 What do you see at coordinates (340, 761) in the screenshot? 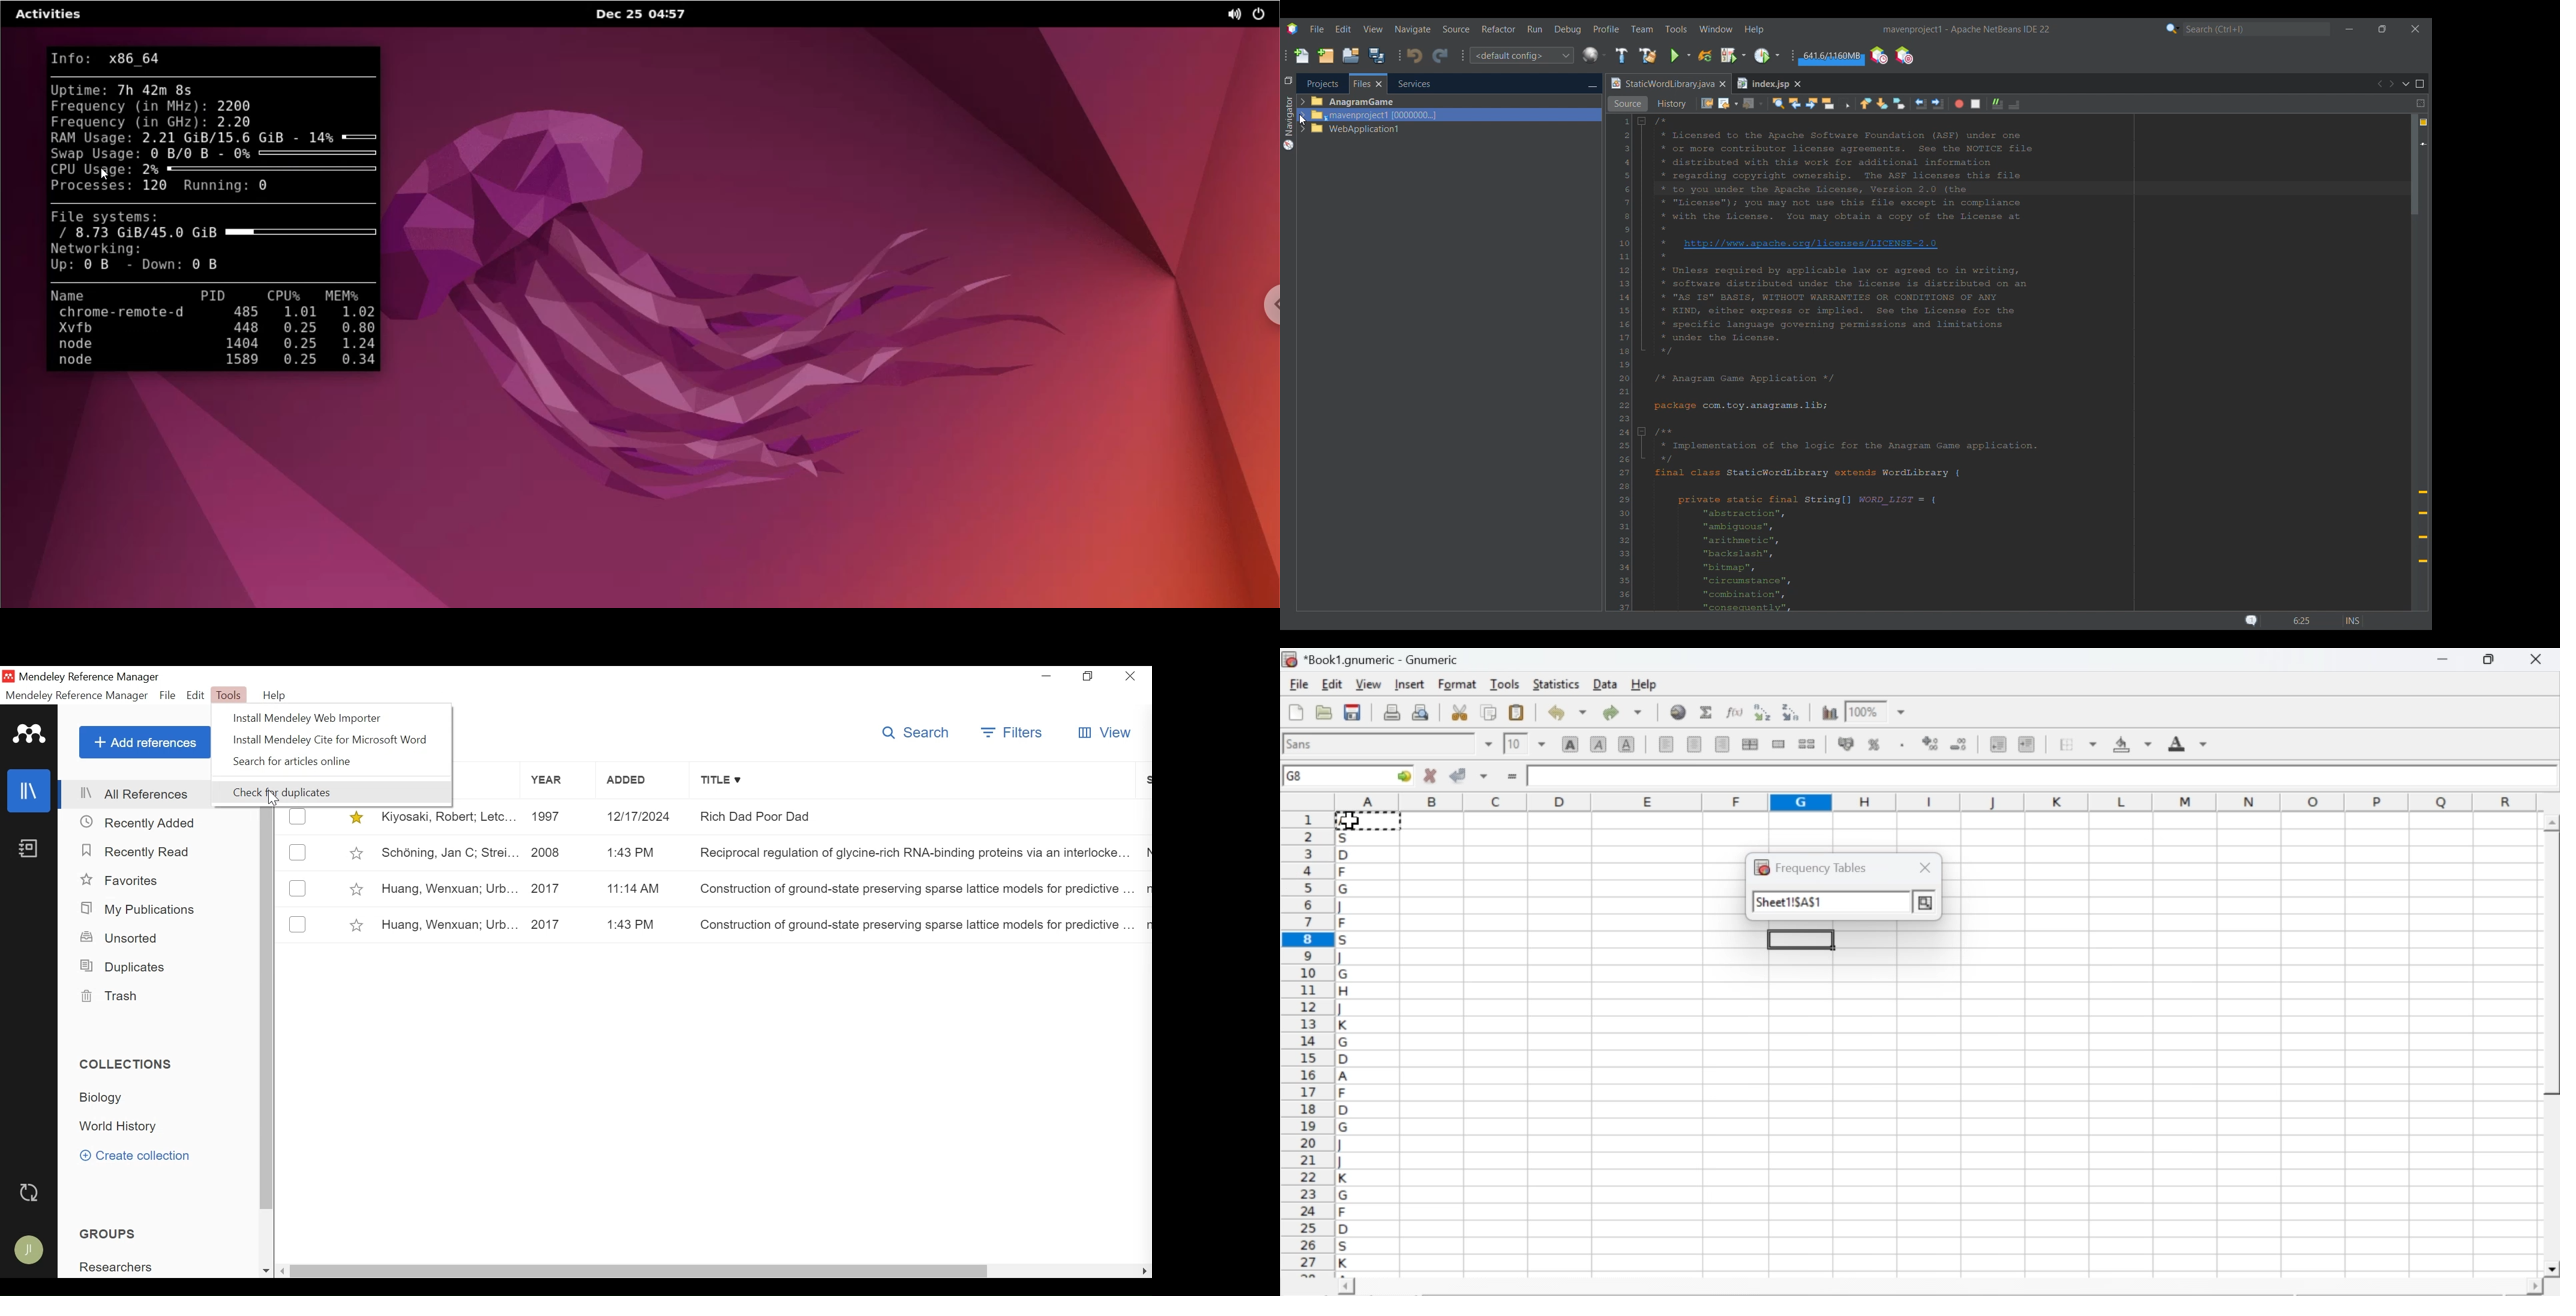
I see `Search for articles` at bounding box center [340, 761].